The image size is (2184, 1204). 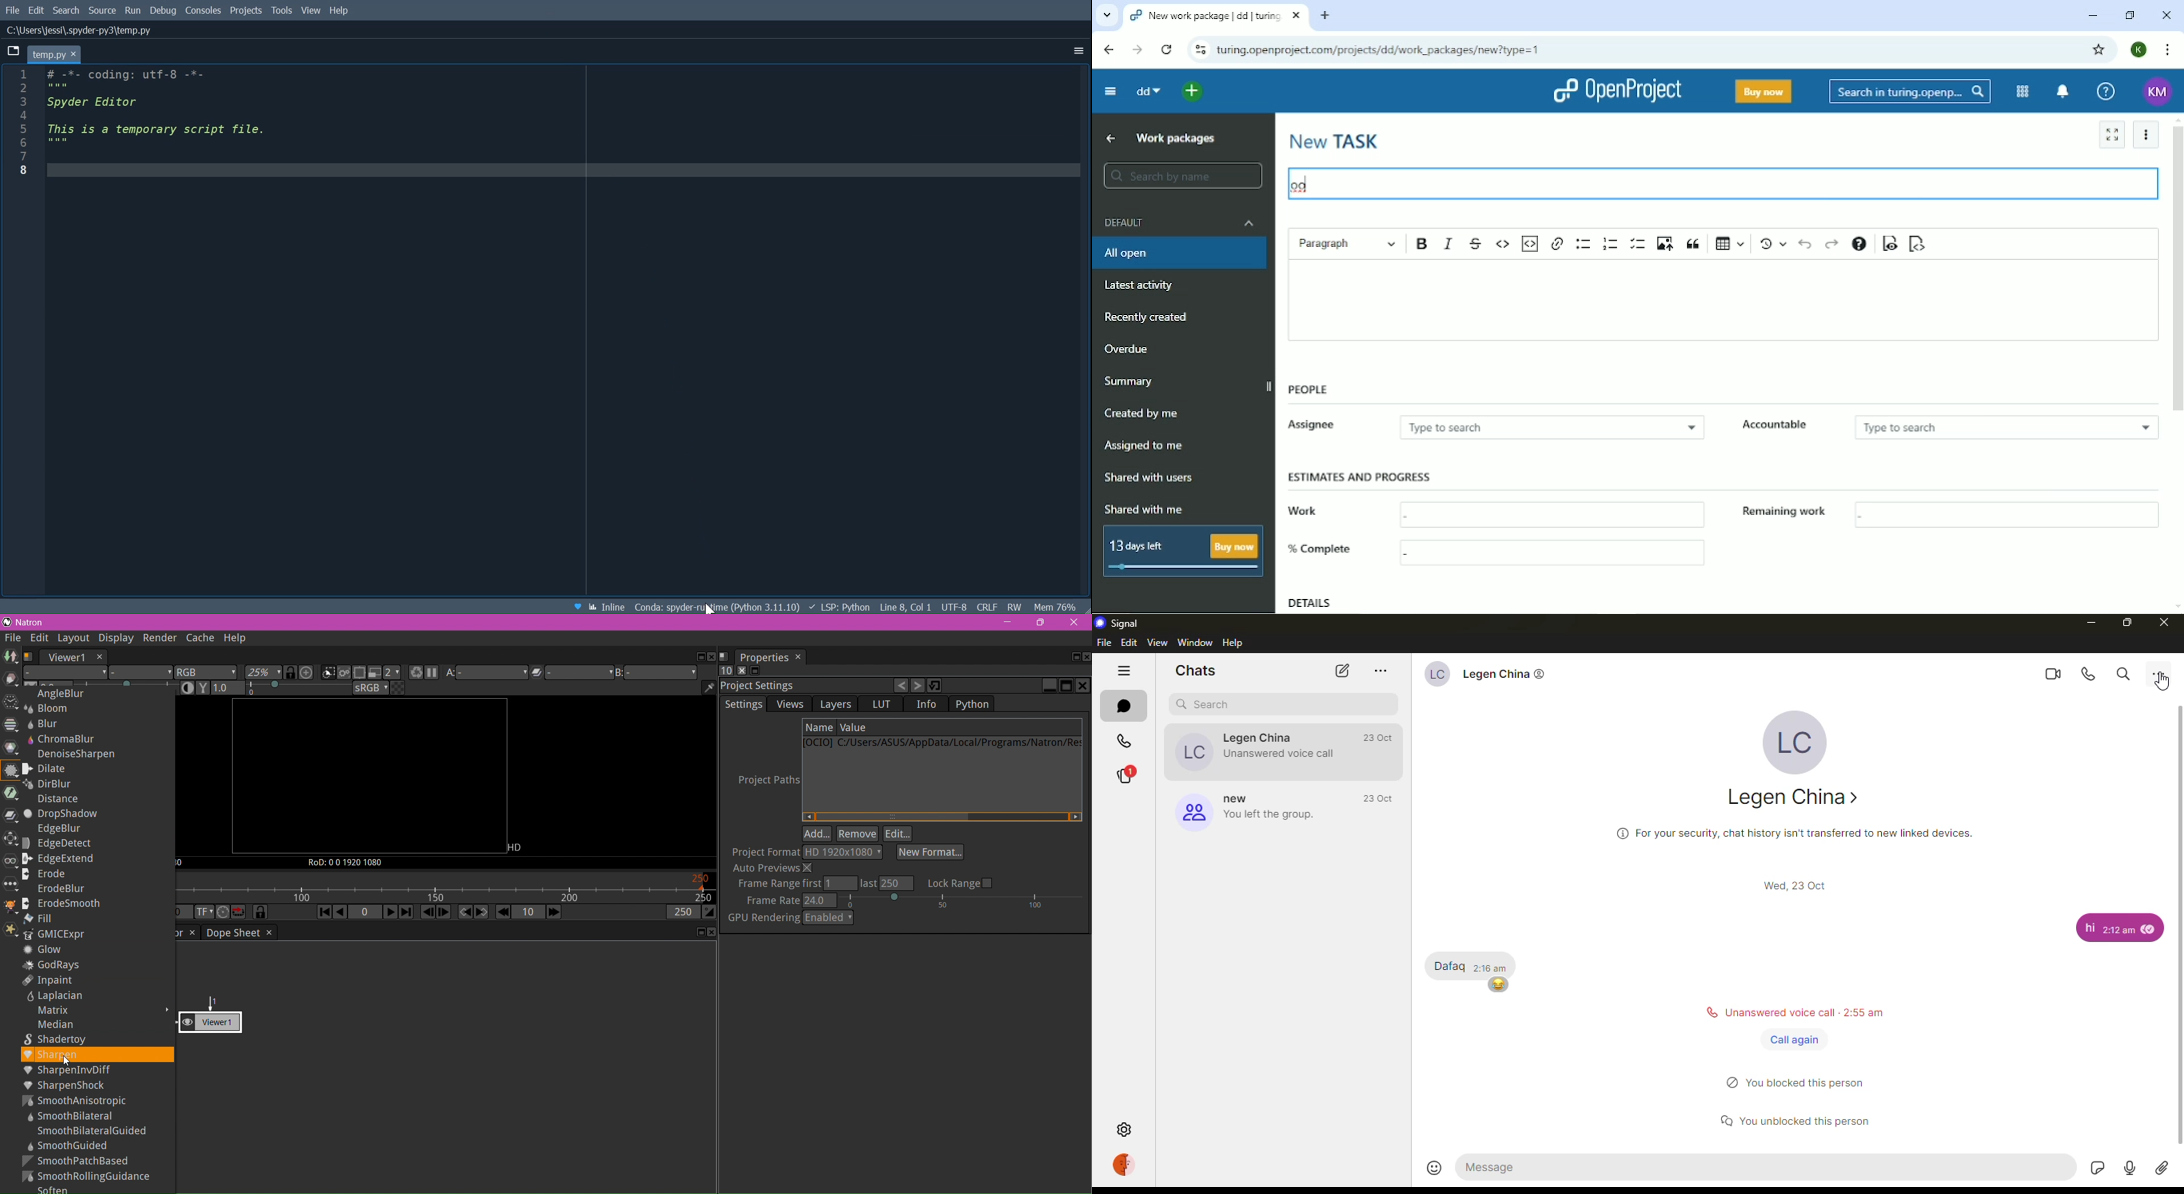 I want to click on chats, so click(x=1196, y=669).